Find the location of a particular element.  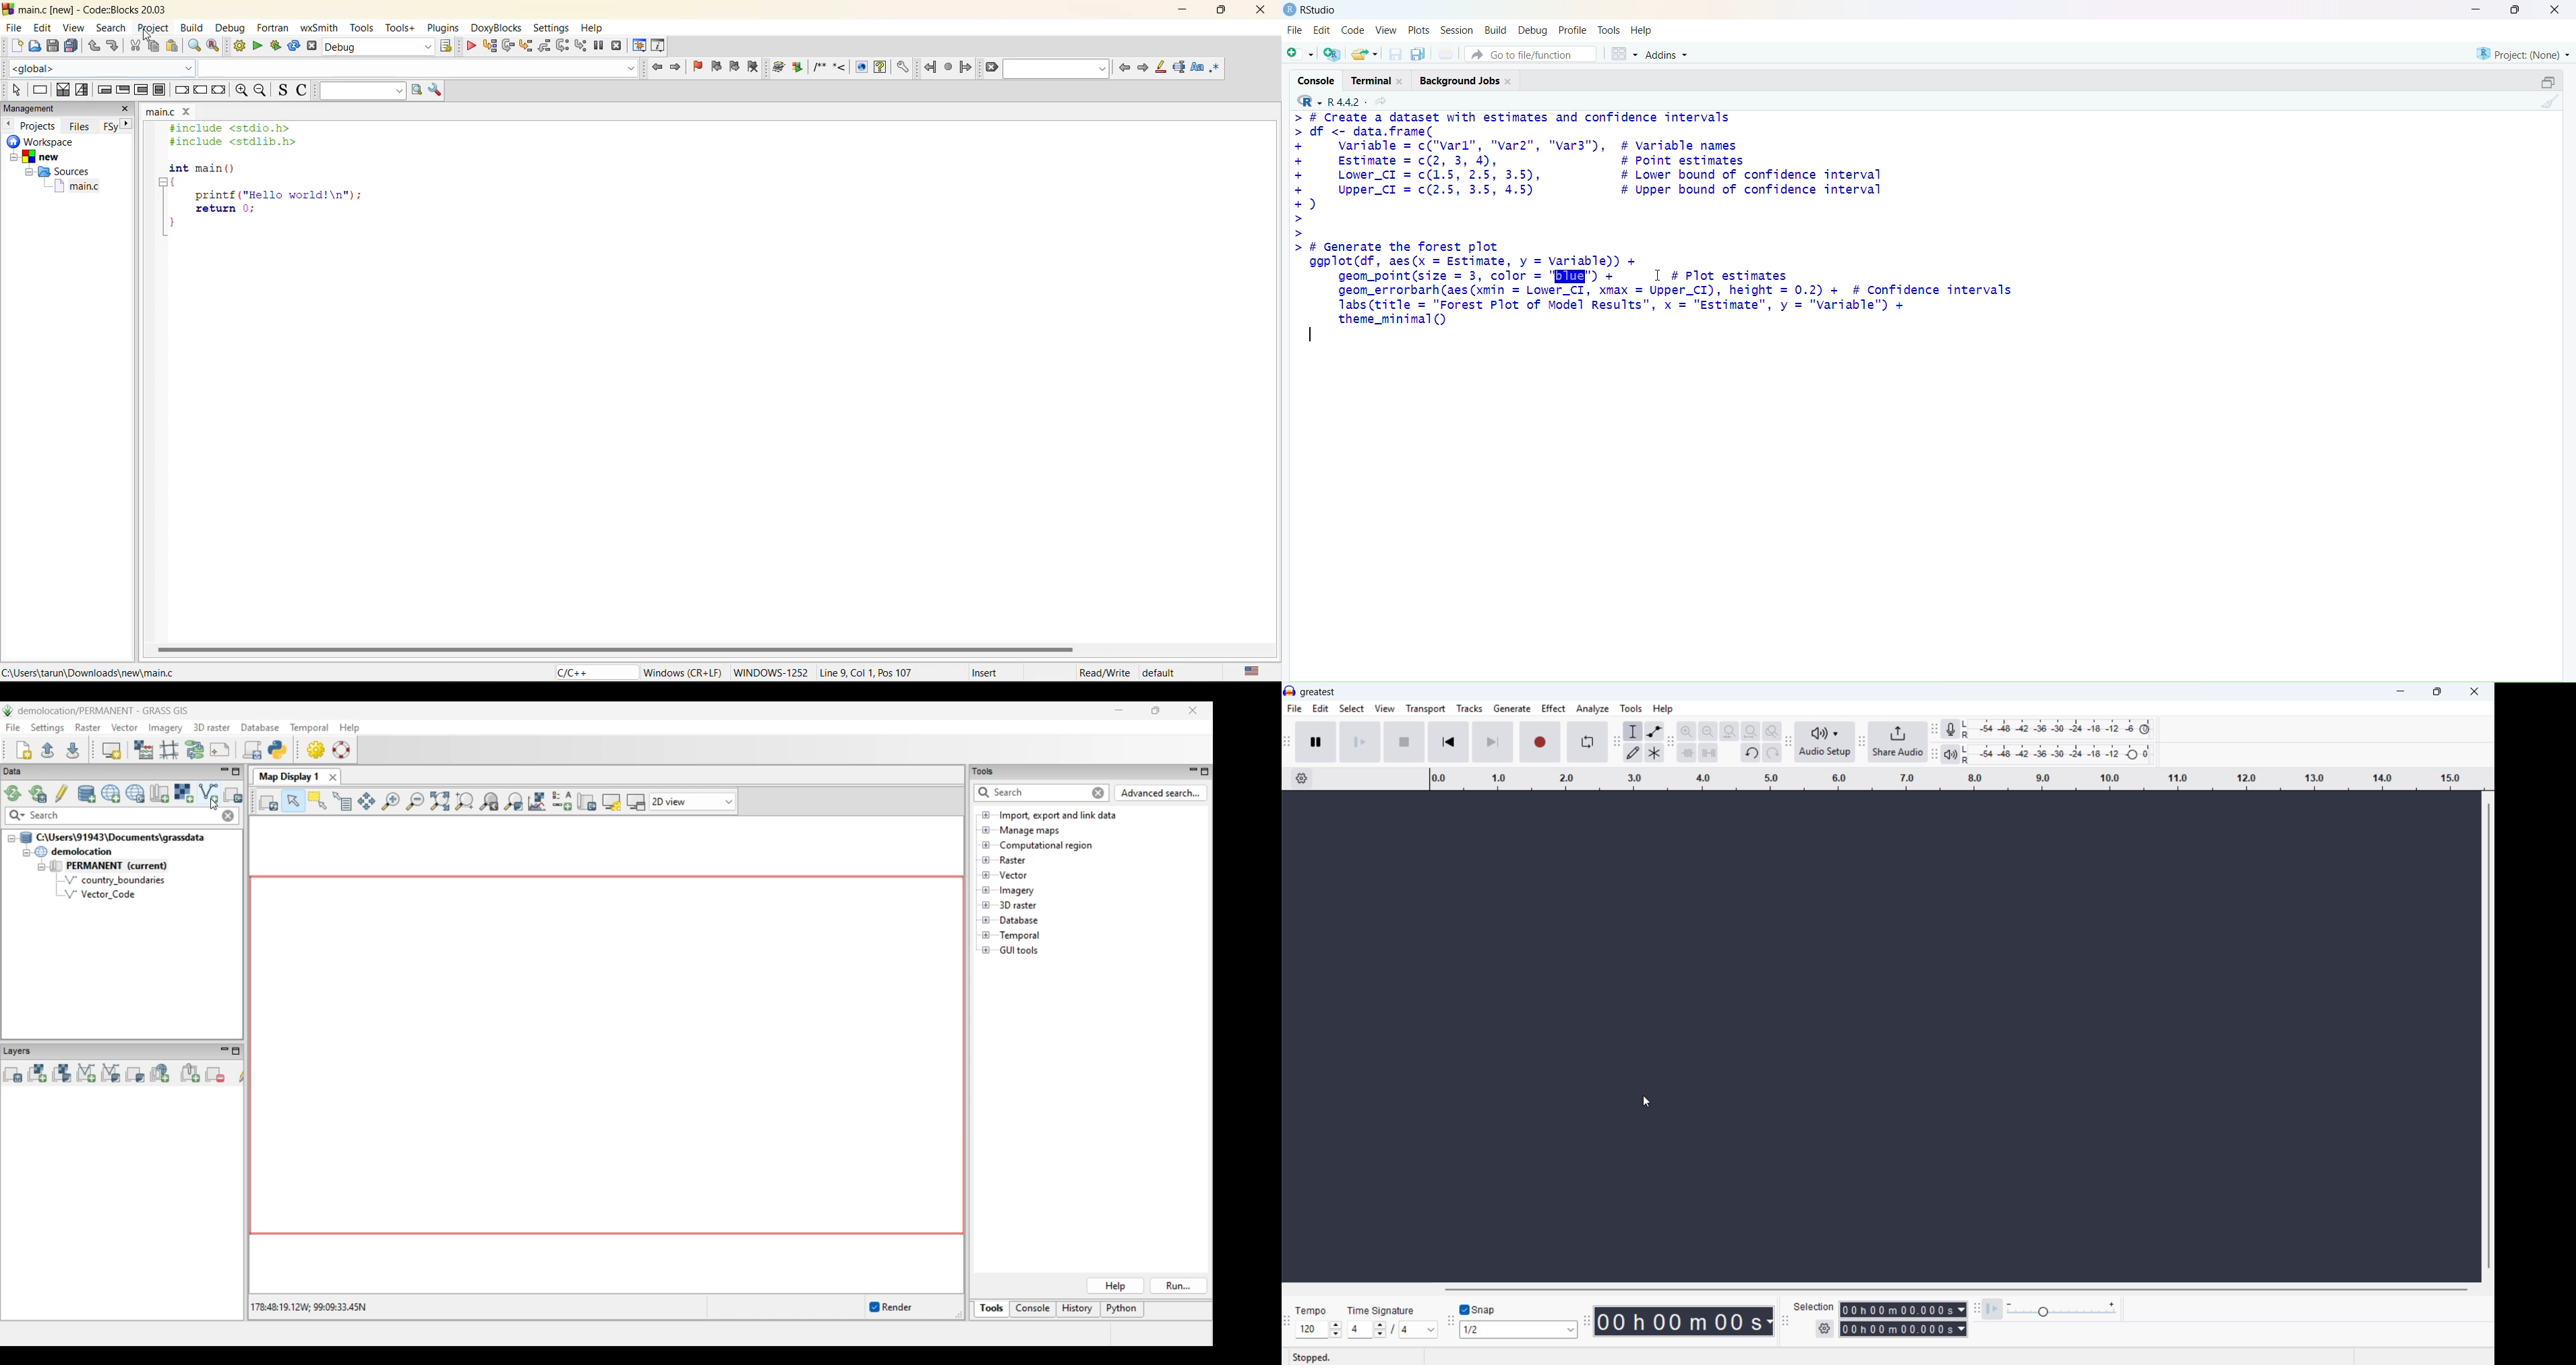

C/C++ is located at coordinates (591, 672).